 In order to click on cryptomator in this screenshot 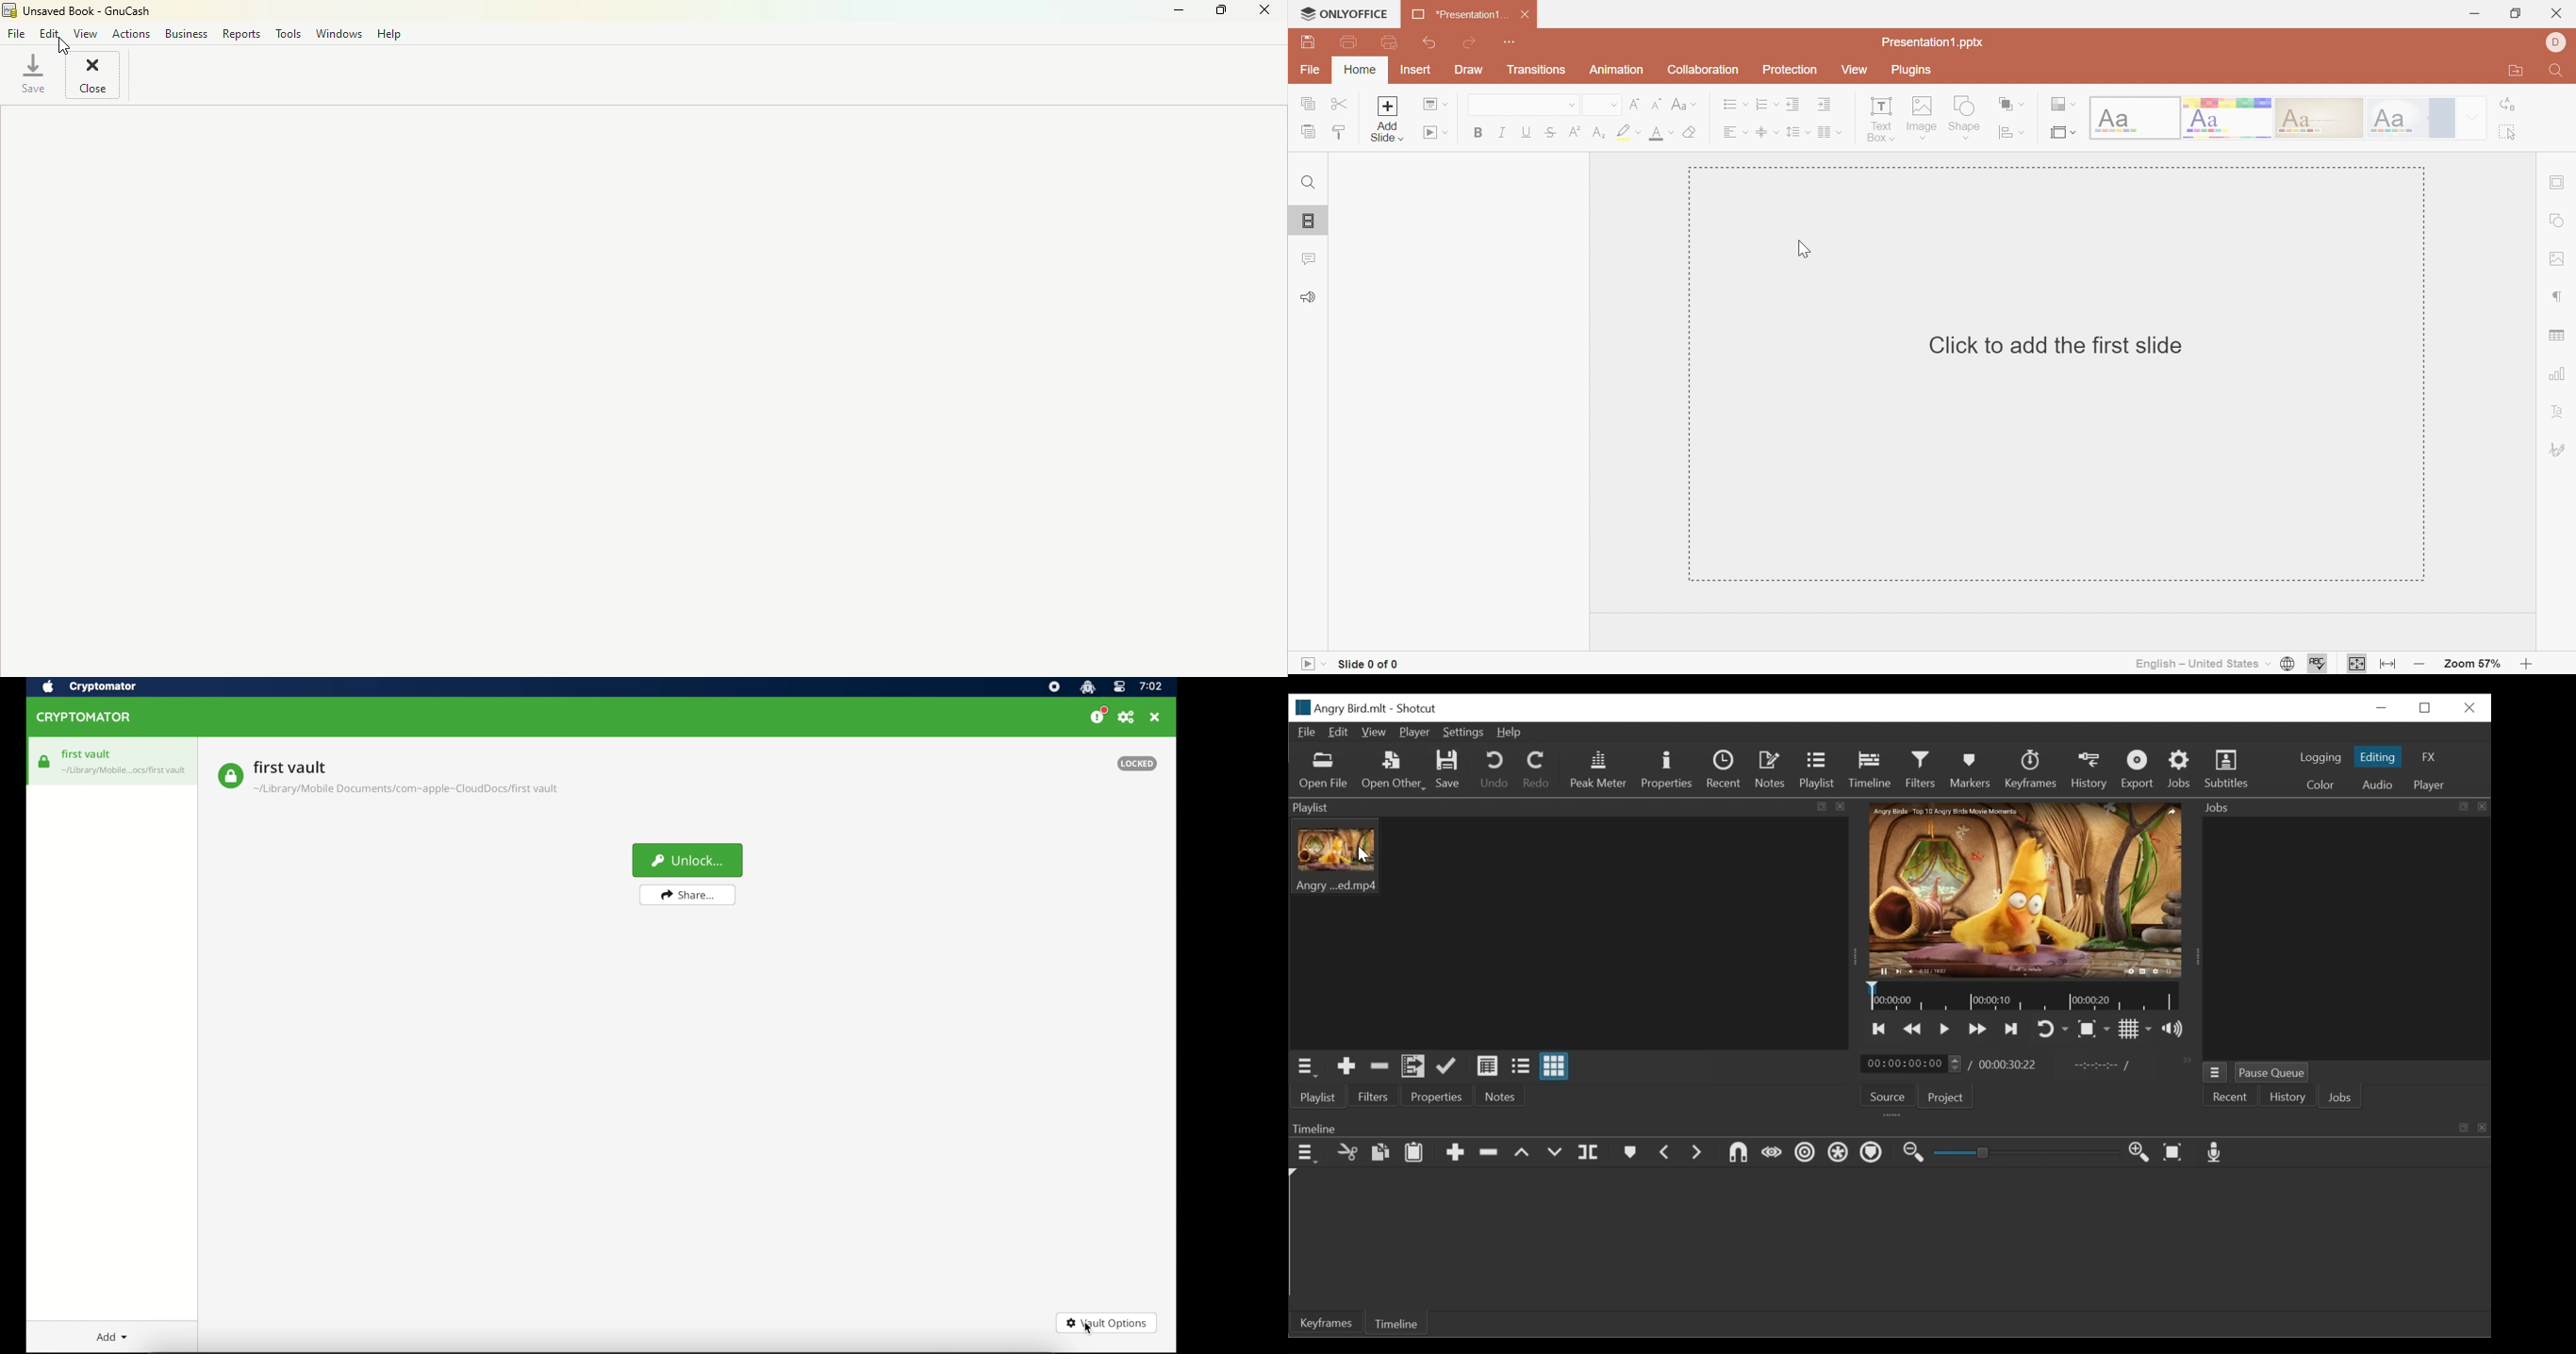, I will do `click(84, 718)`.